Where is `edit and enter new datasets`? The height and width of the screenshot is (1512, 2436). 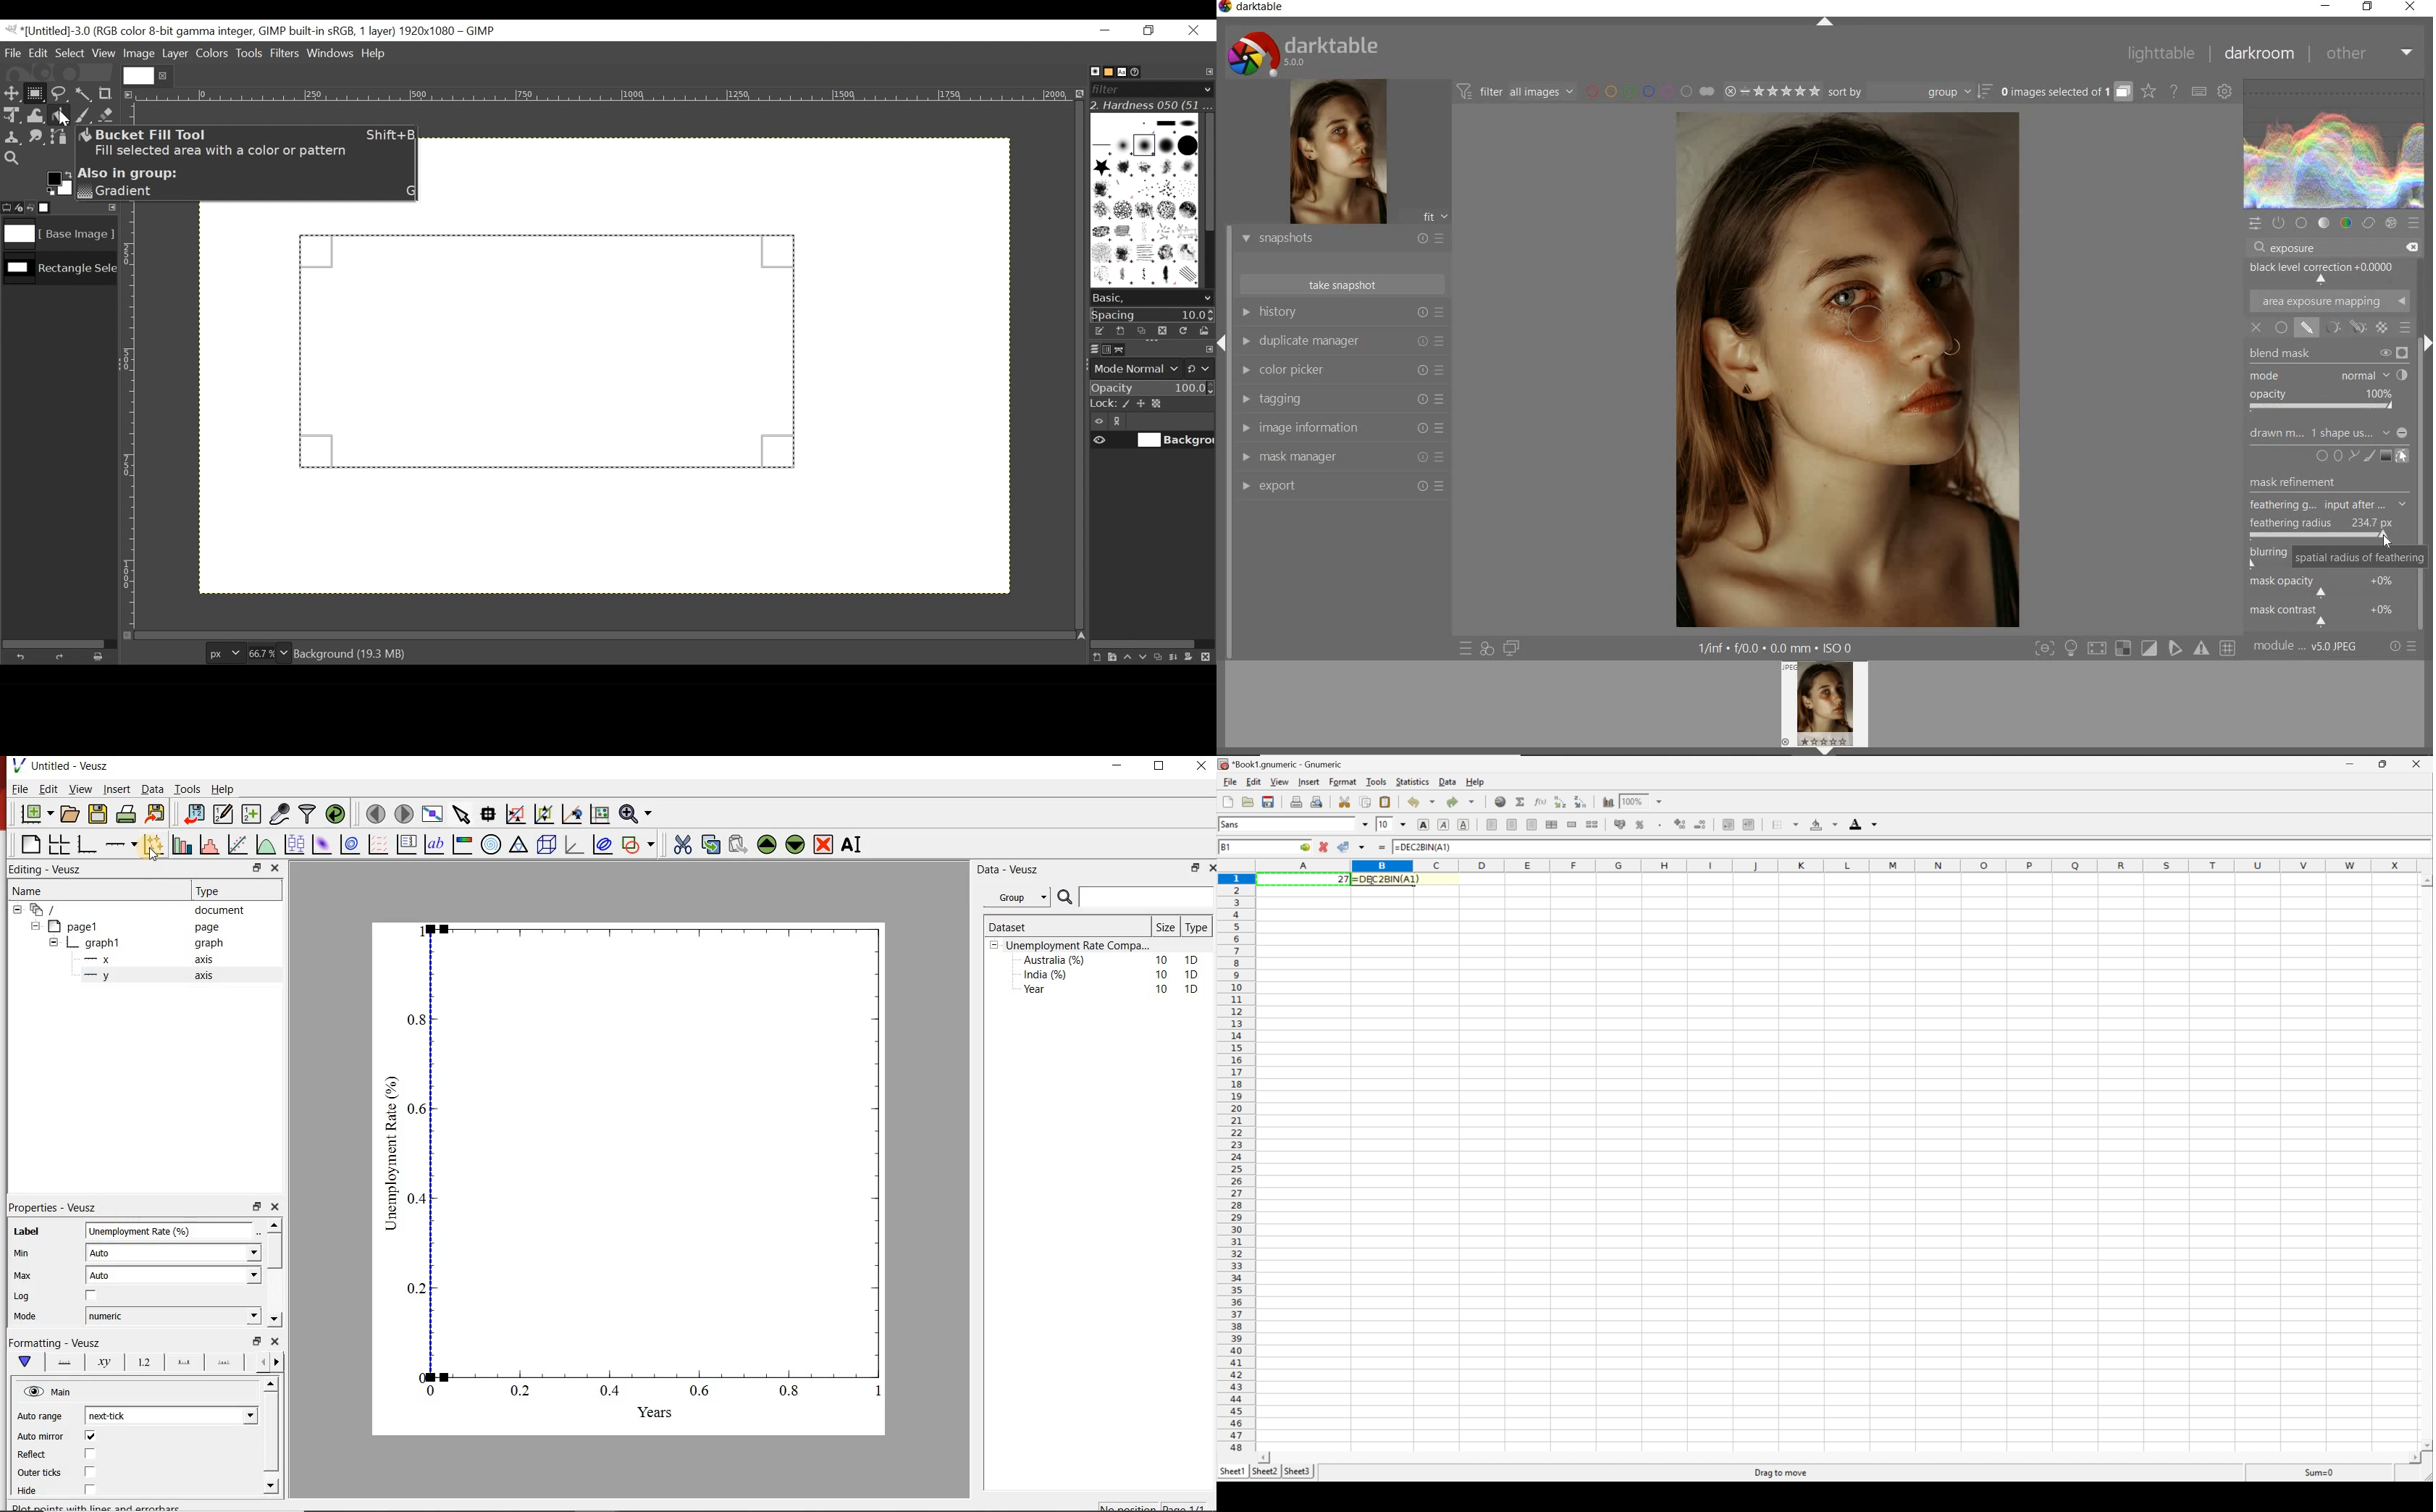
edit and enter new datasets is located at coordinates (224, 812).